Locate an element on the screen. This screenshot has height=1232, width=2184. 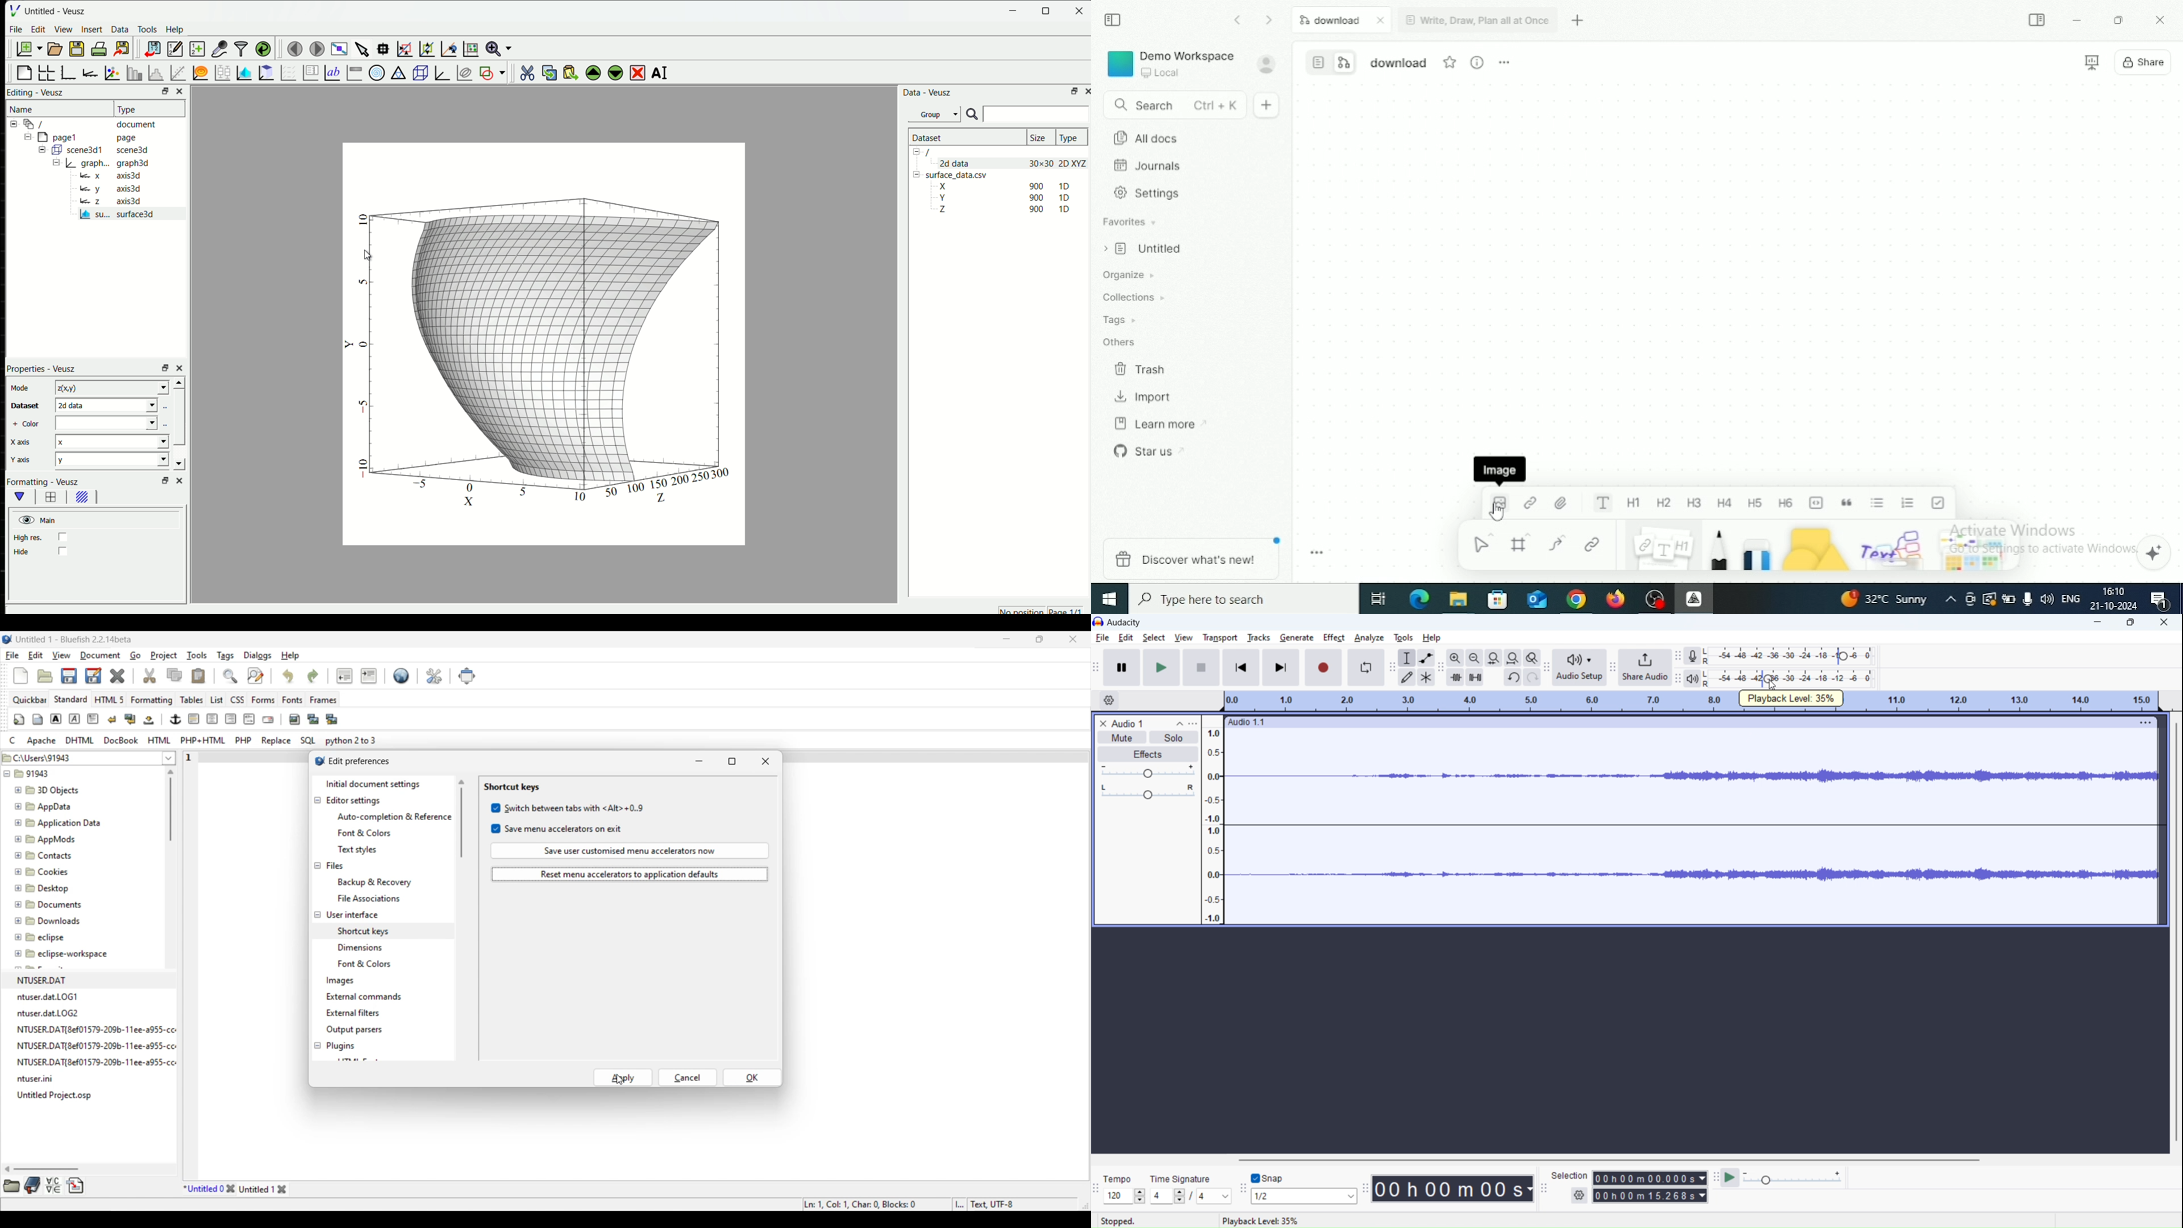
amplitude is located at coordinates (1213, 820).